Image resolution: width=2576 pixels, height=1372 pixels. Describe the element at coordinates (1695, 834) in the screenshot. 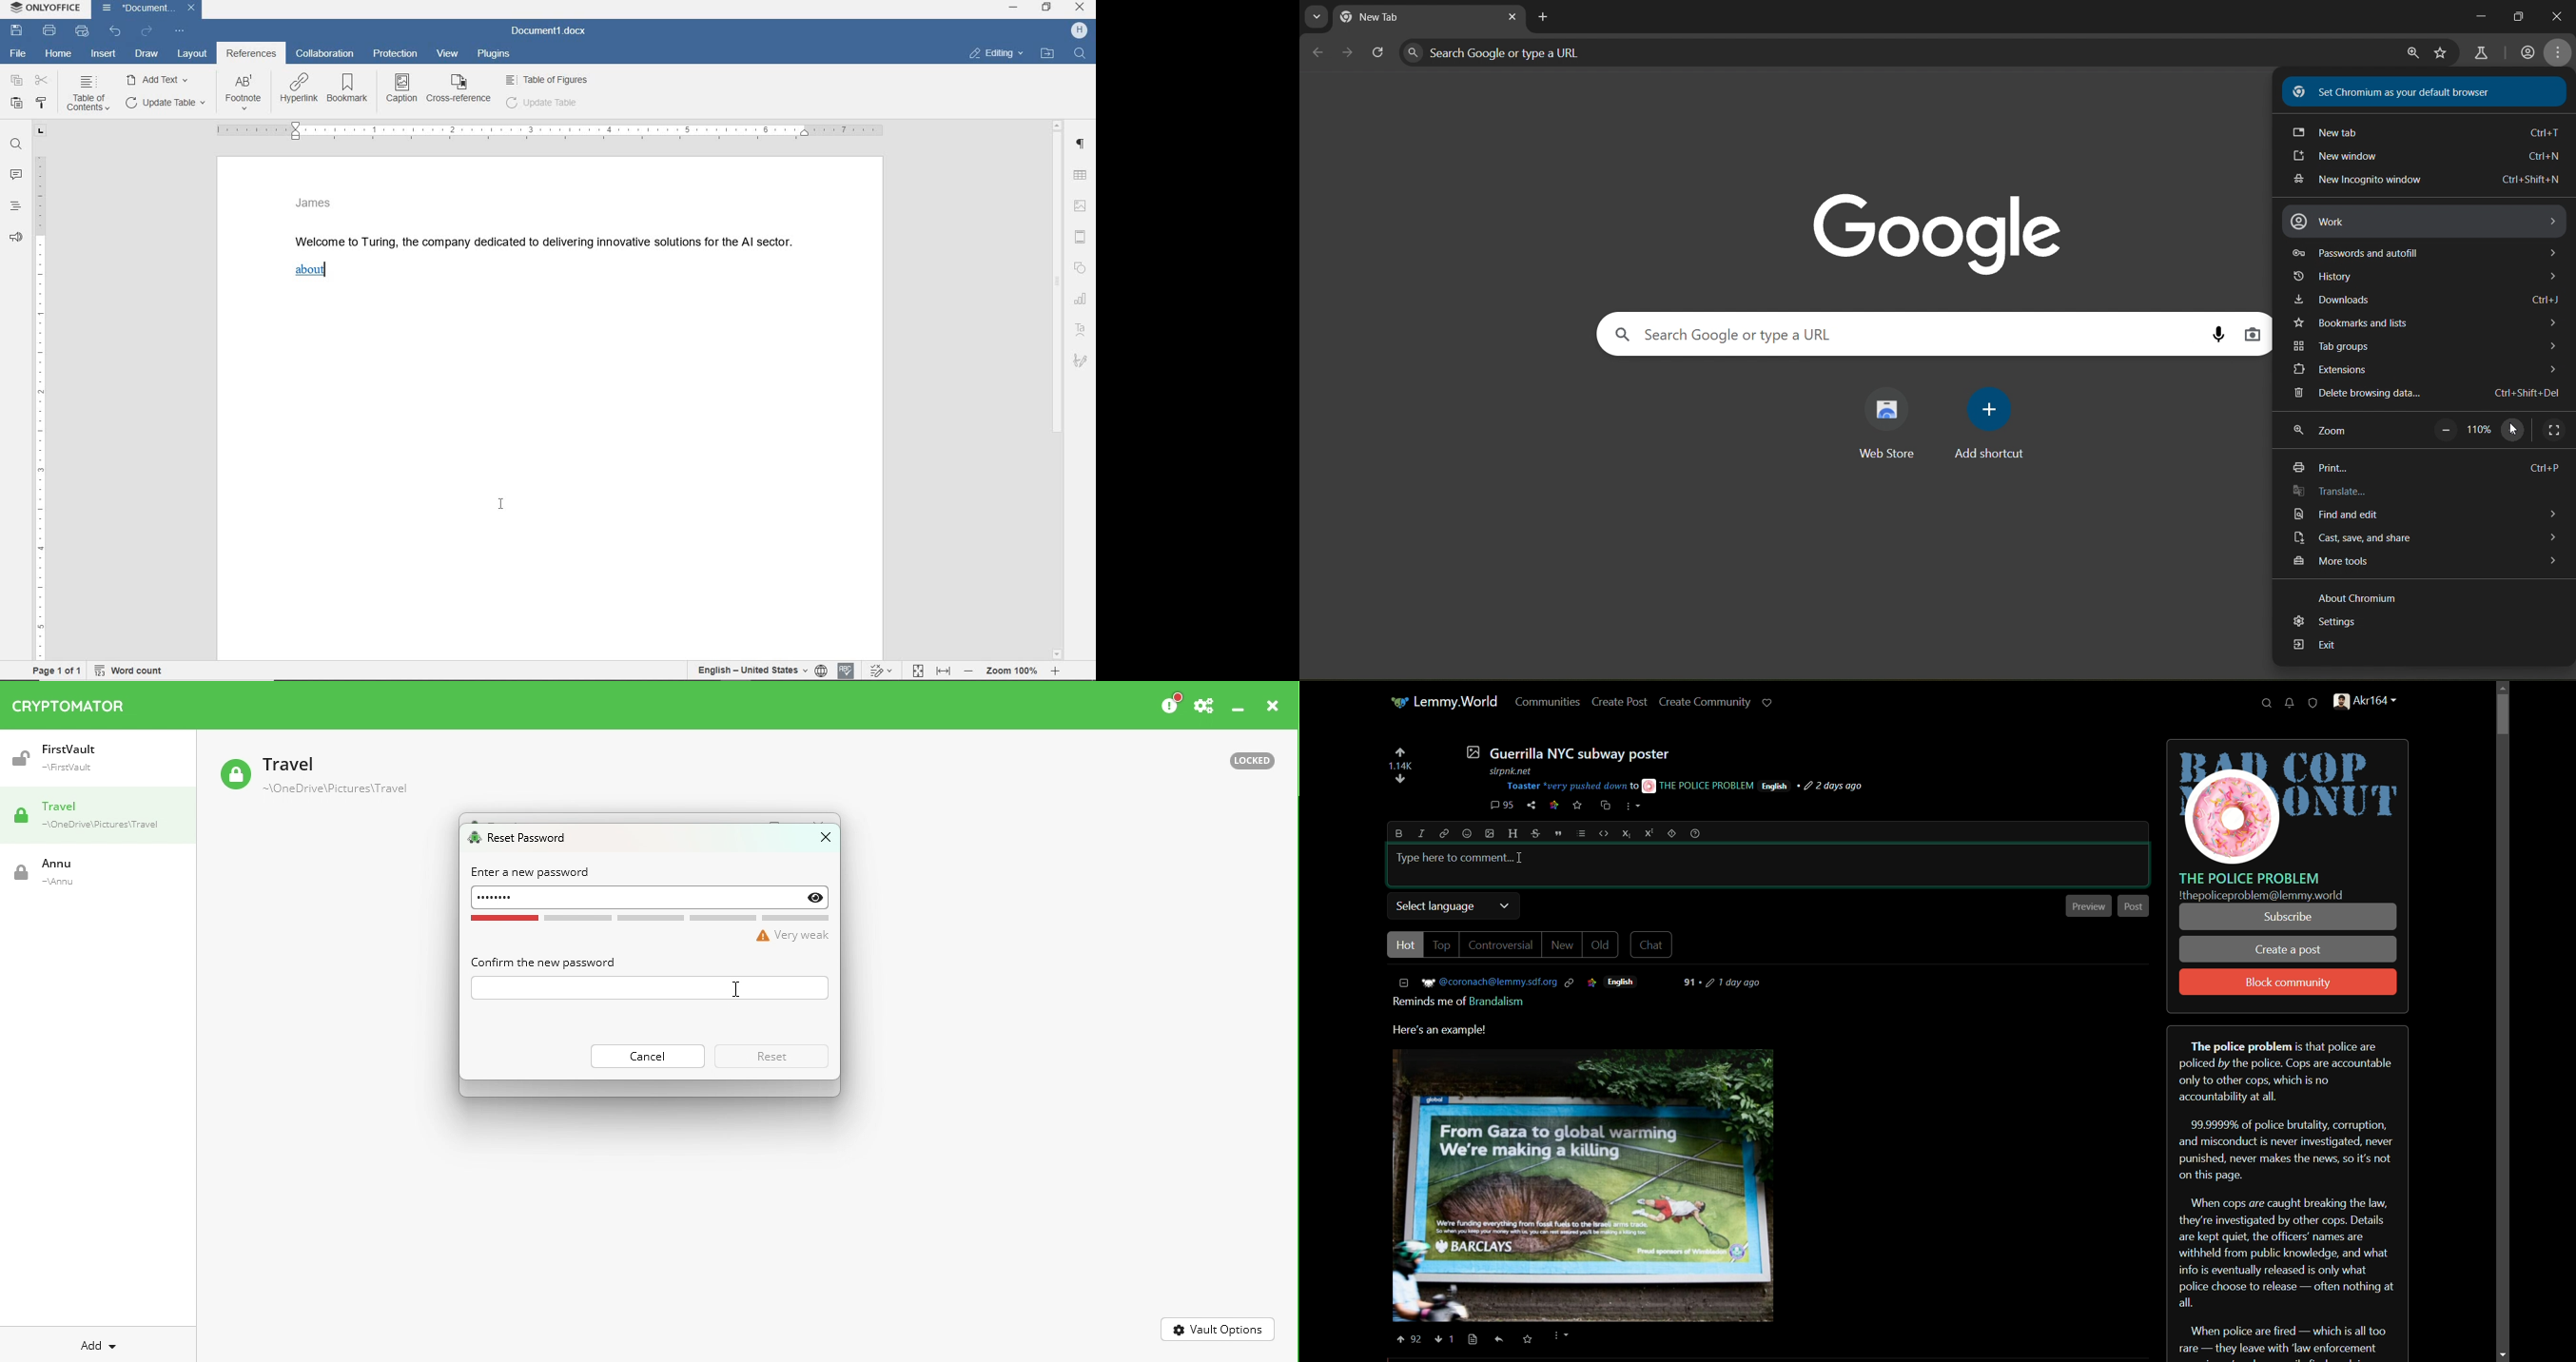

I see `help` at that location.